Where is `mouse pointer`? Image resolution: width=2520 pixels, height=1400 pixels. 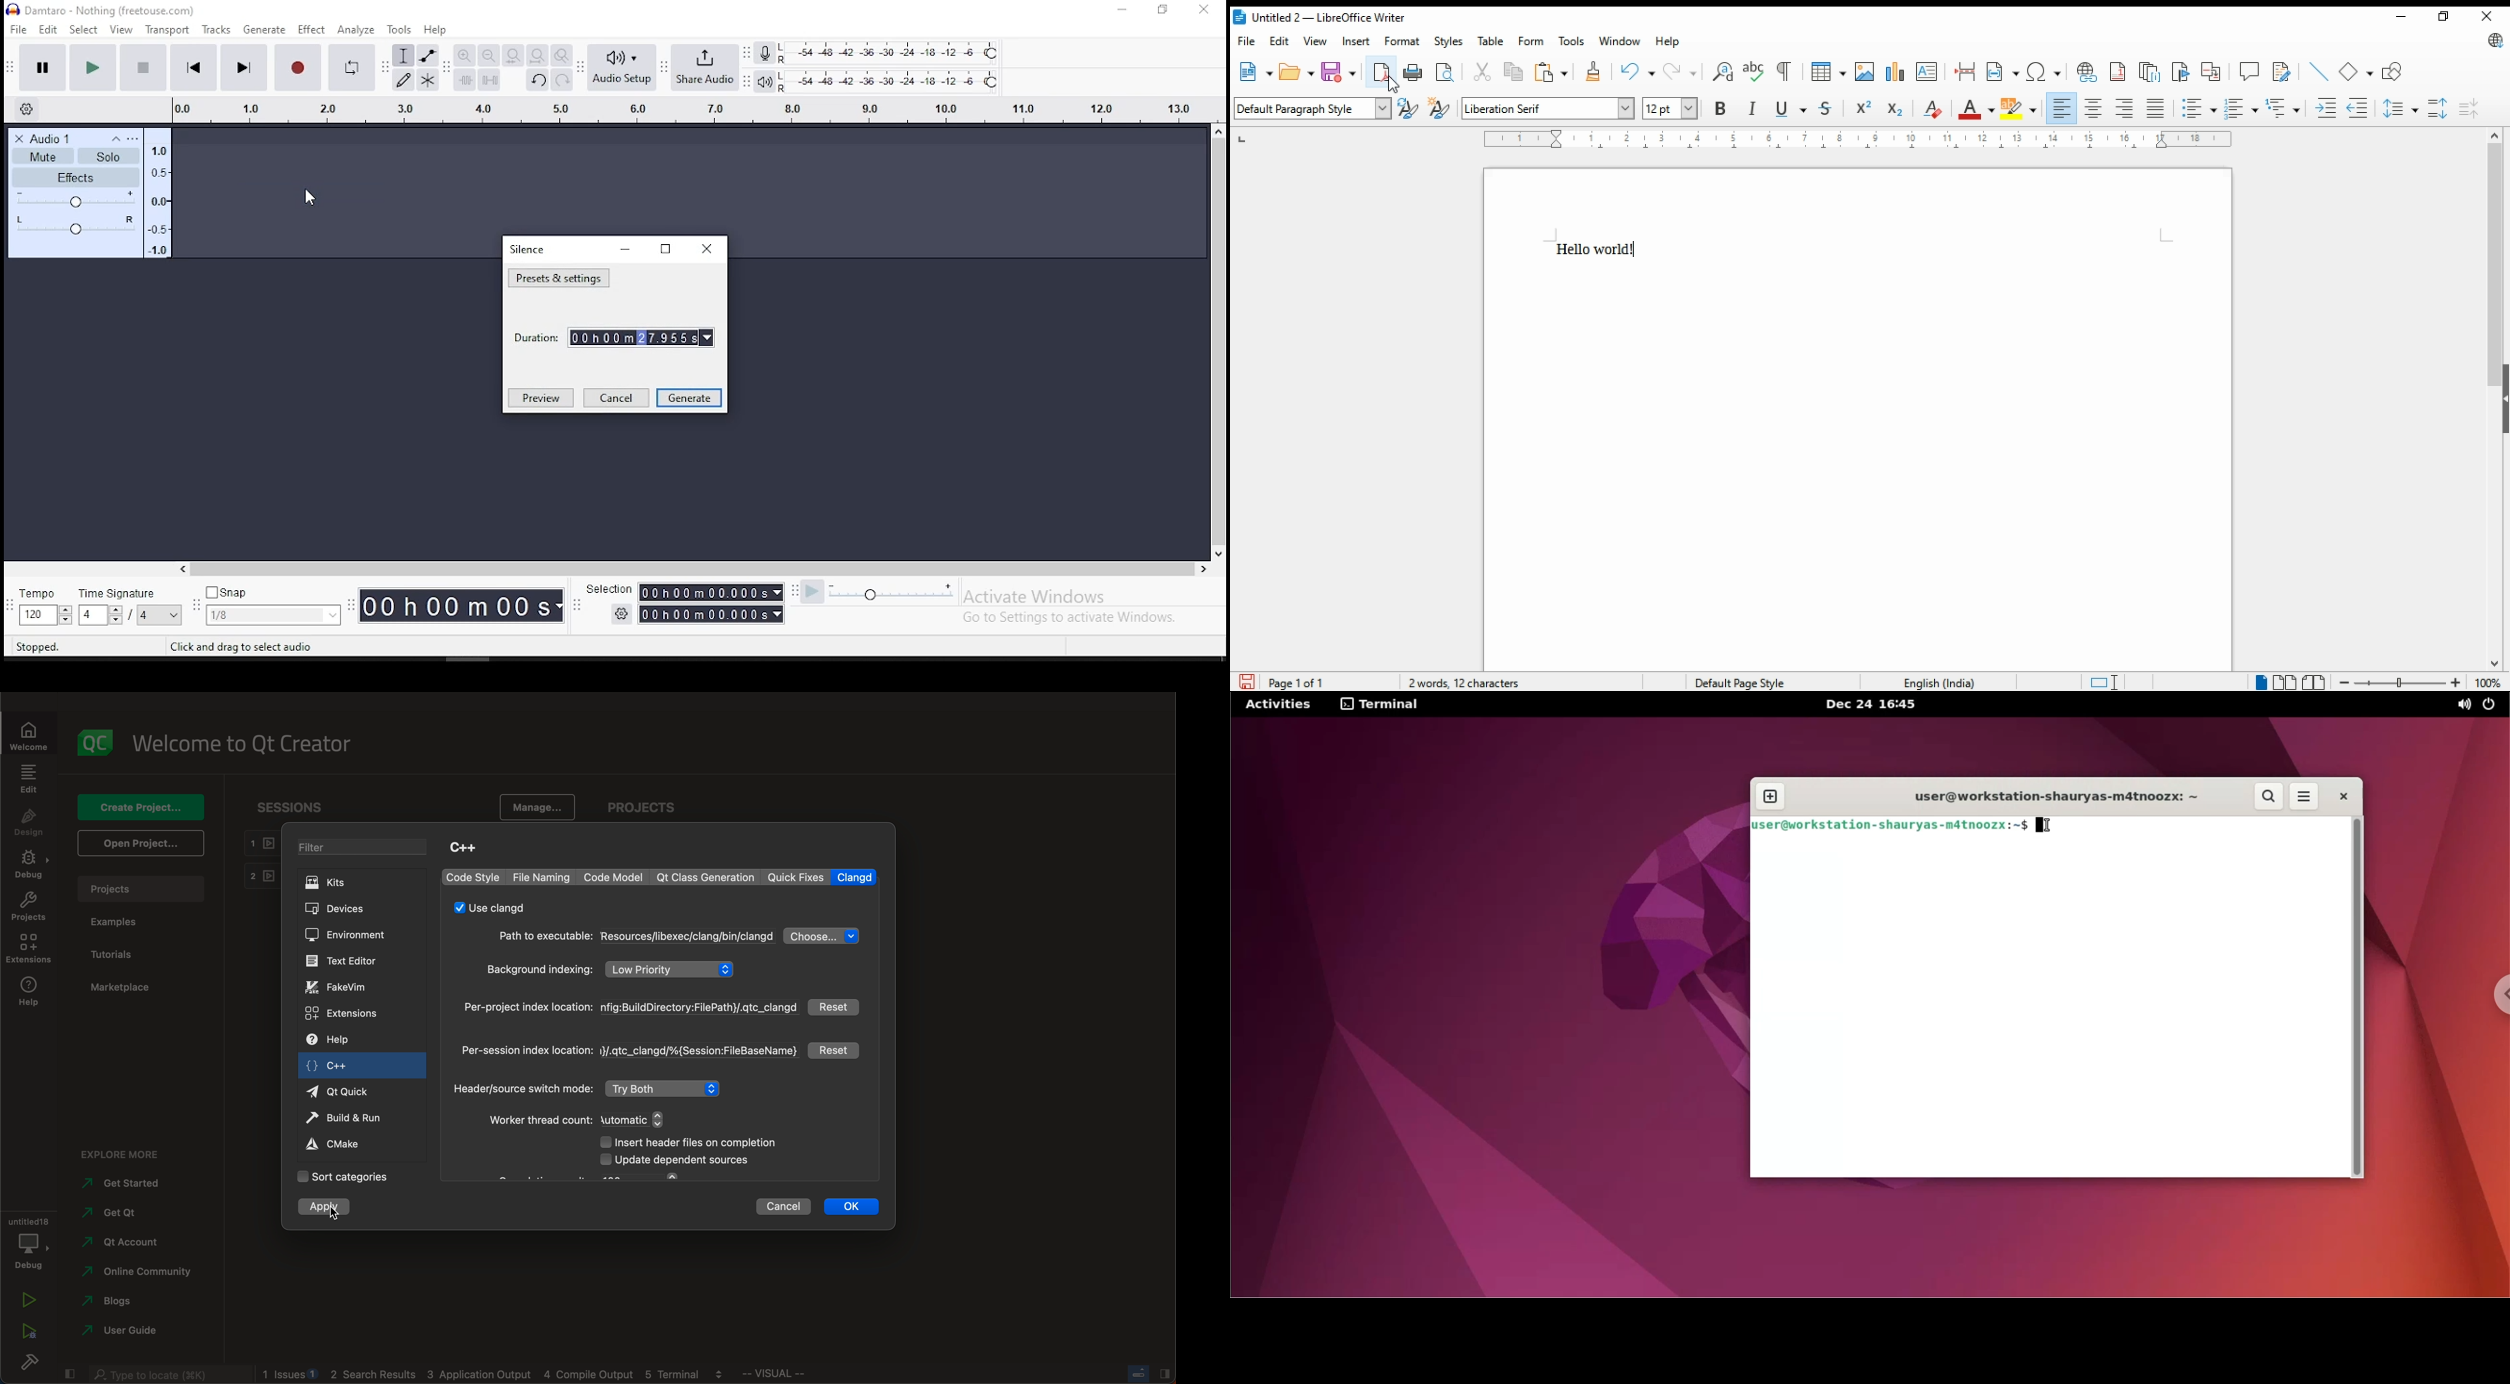
mouse pointer is located at coordinates (309, 197).